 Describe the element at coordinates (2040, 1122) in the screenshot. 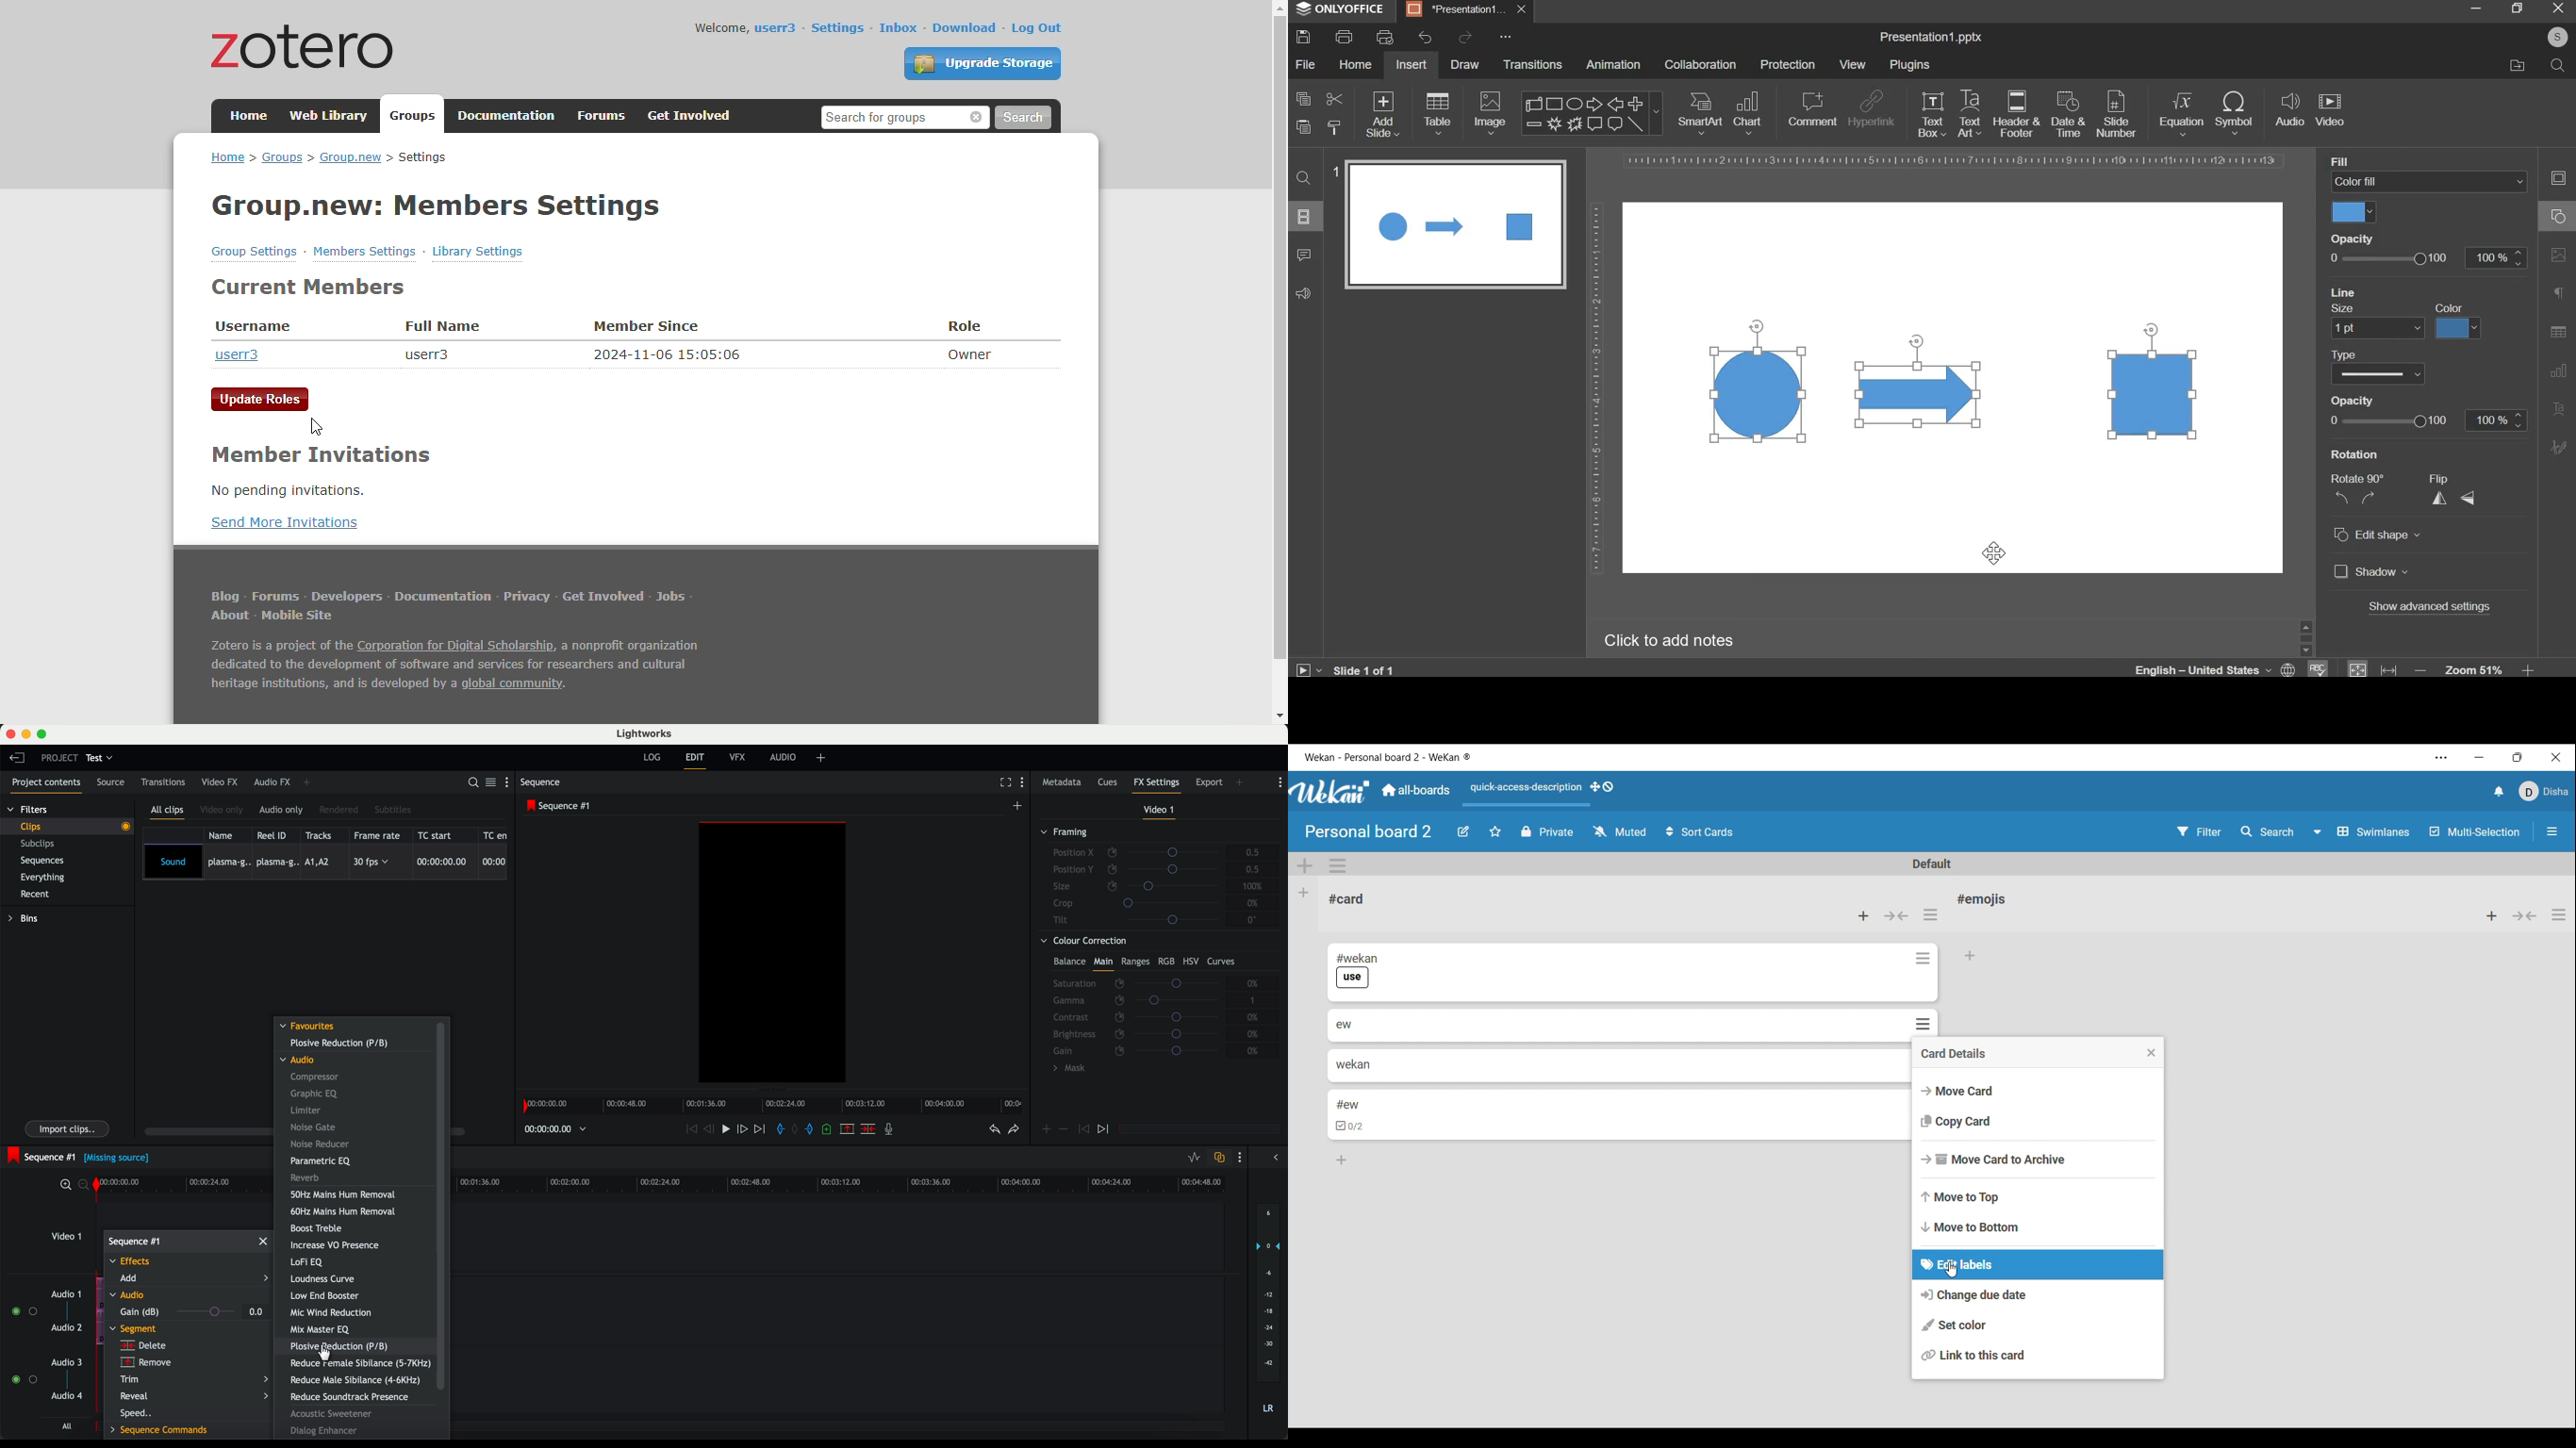

I see `Copy card` at that location.